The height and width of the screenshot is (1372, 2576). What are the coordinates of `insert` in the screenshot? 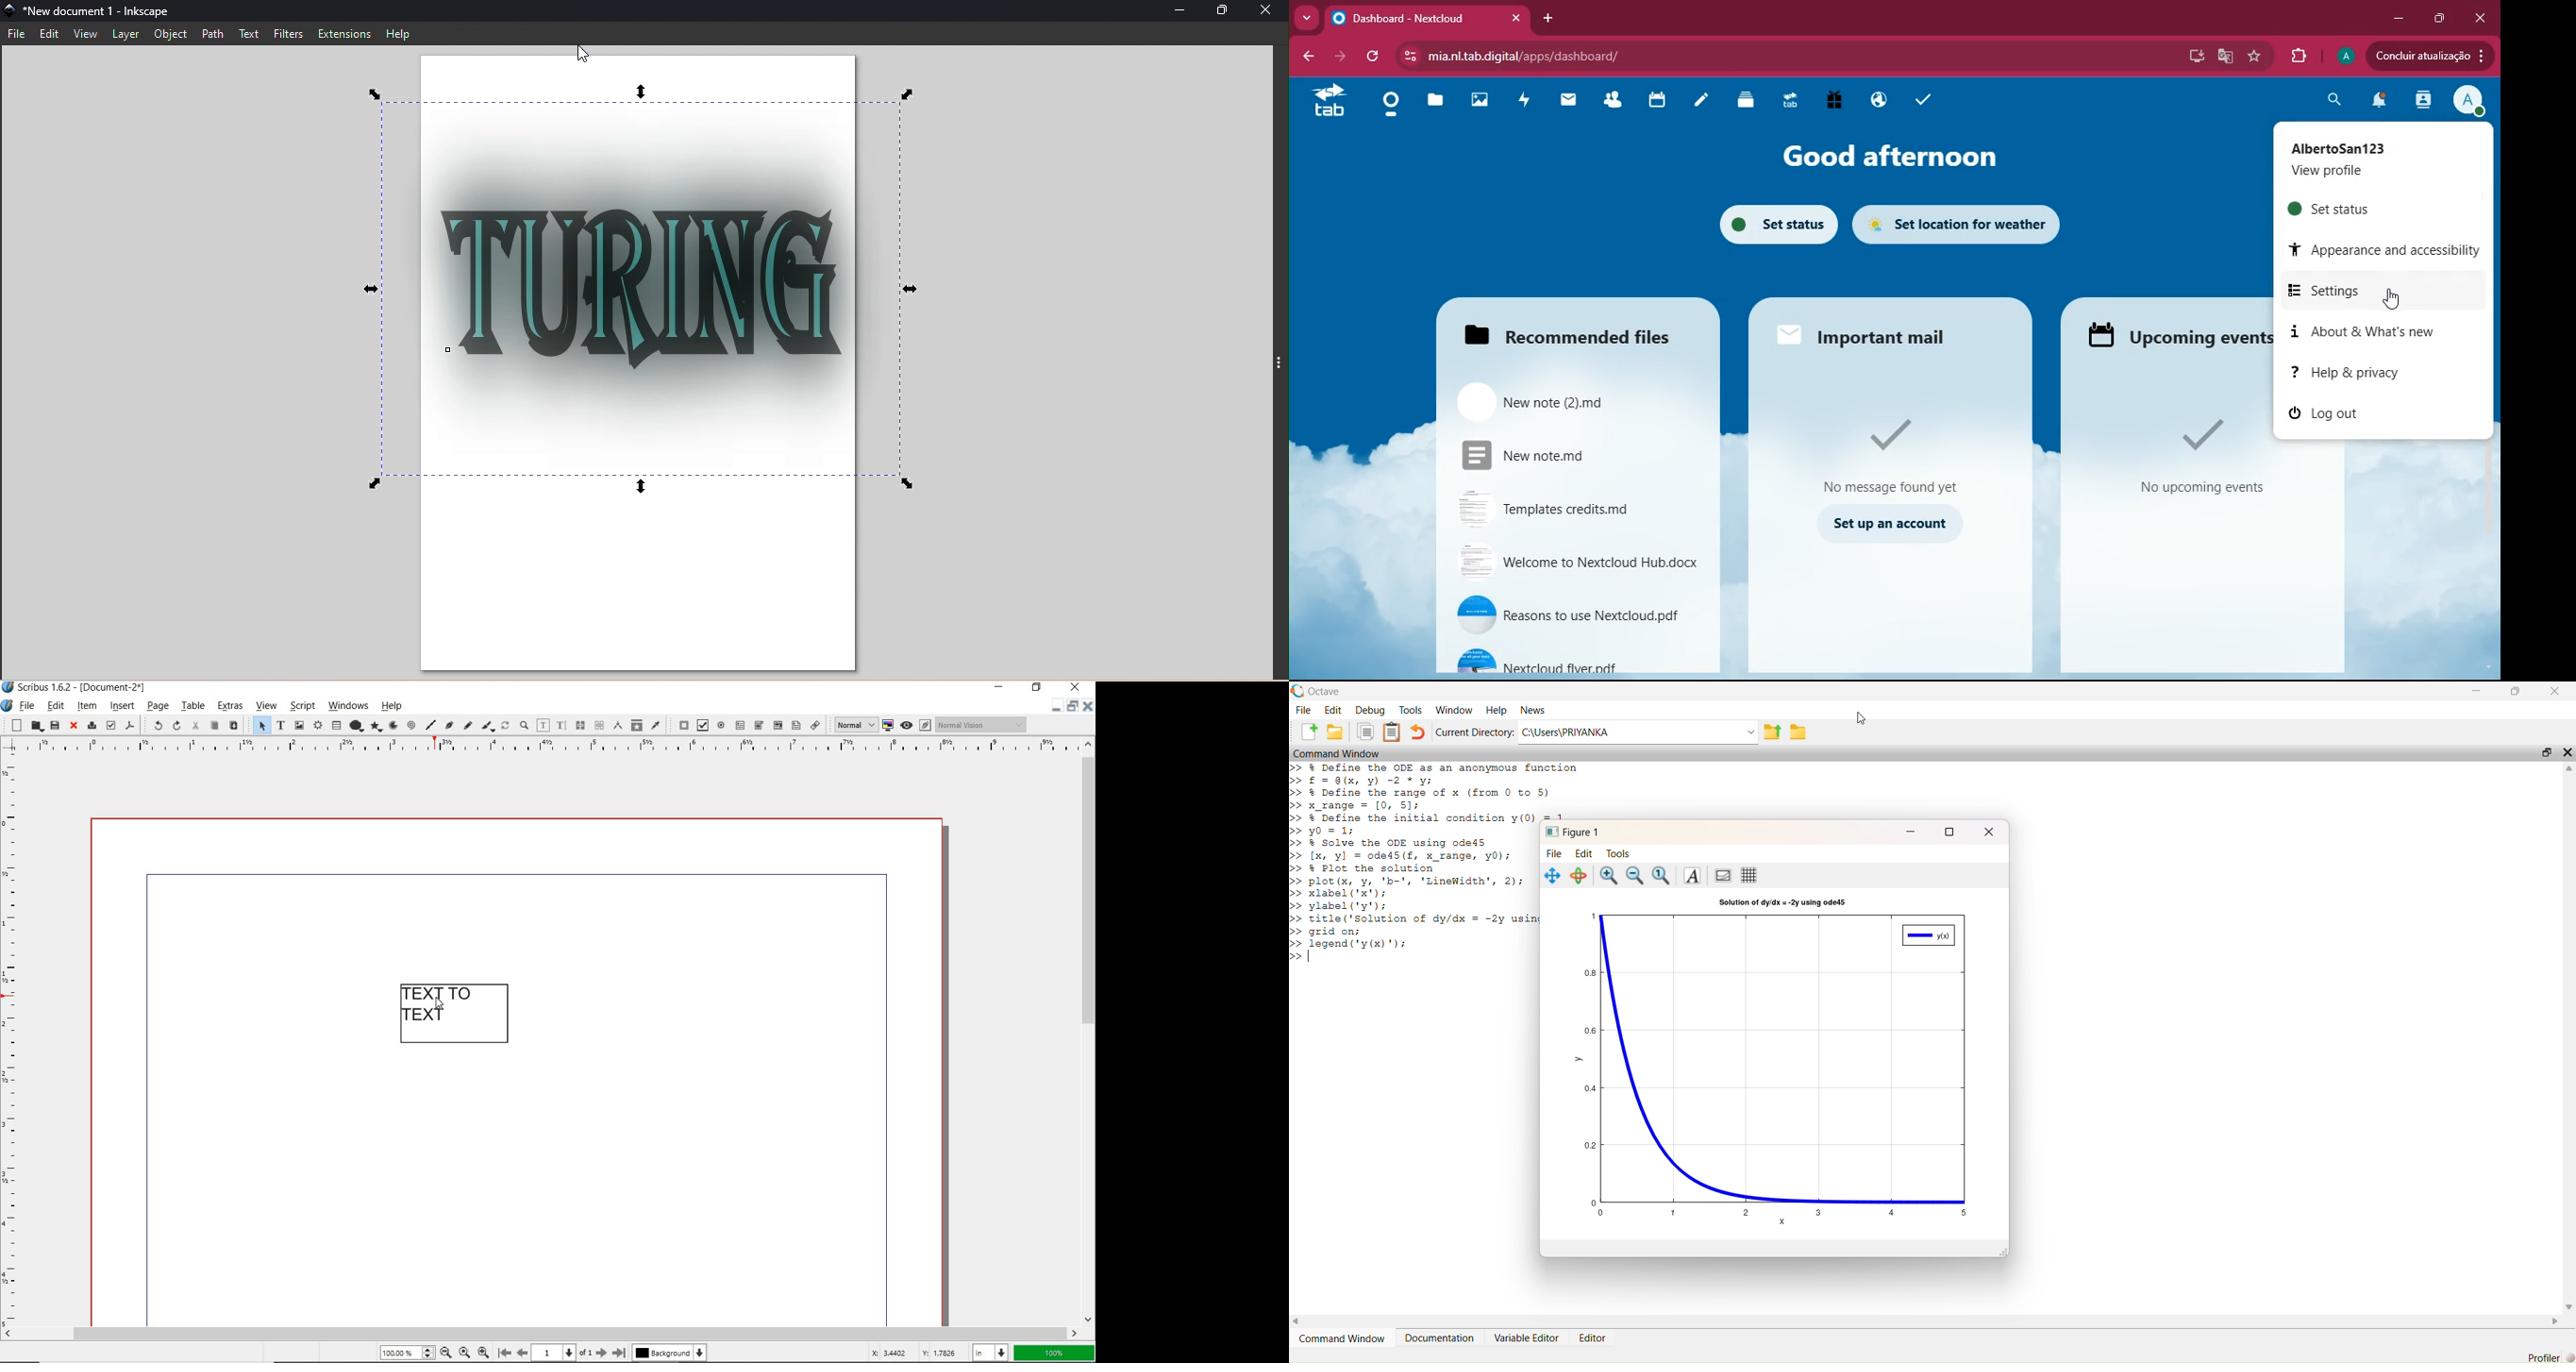 It's located at (121, 706).